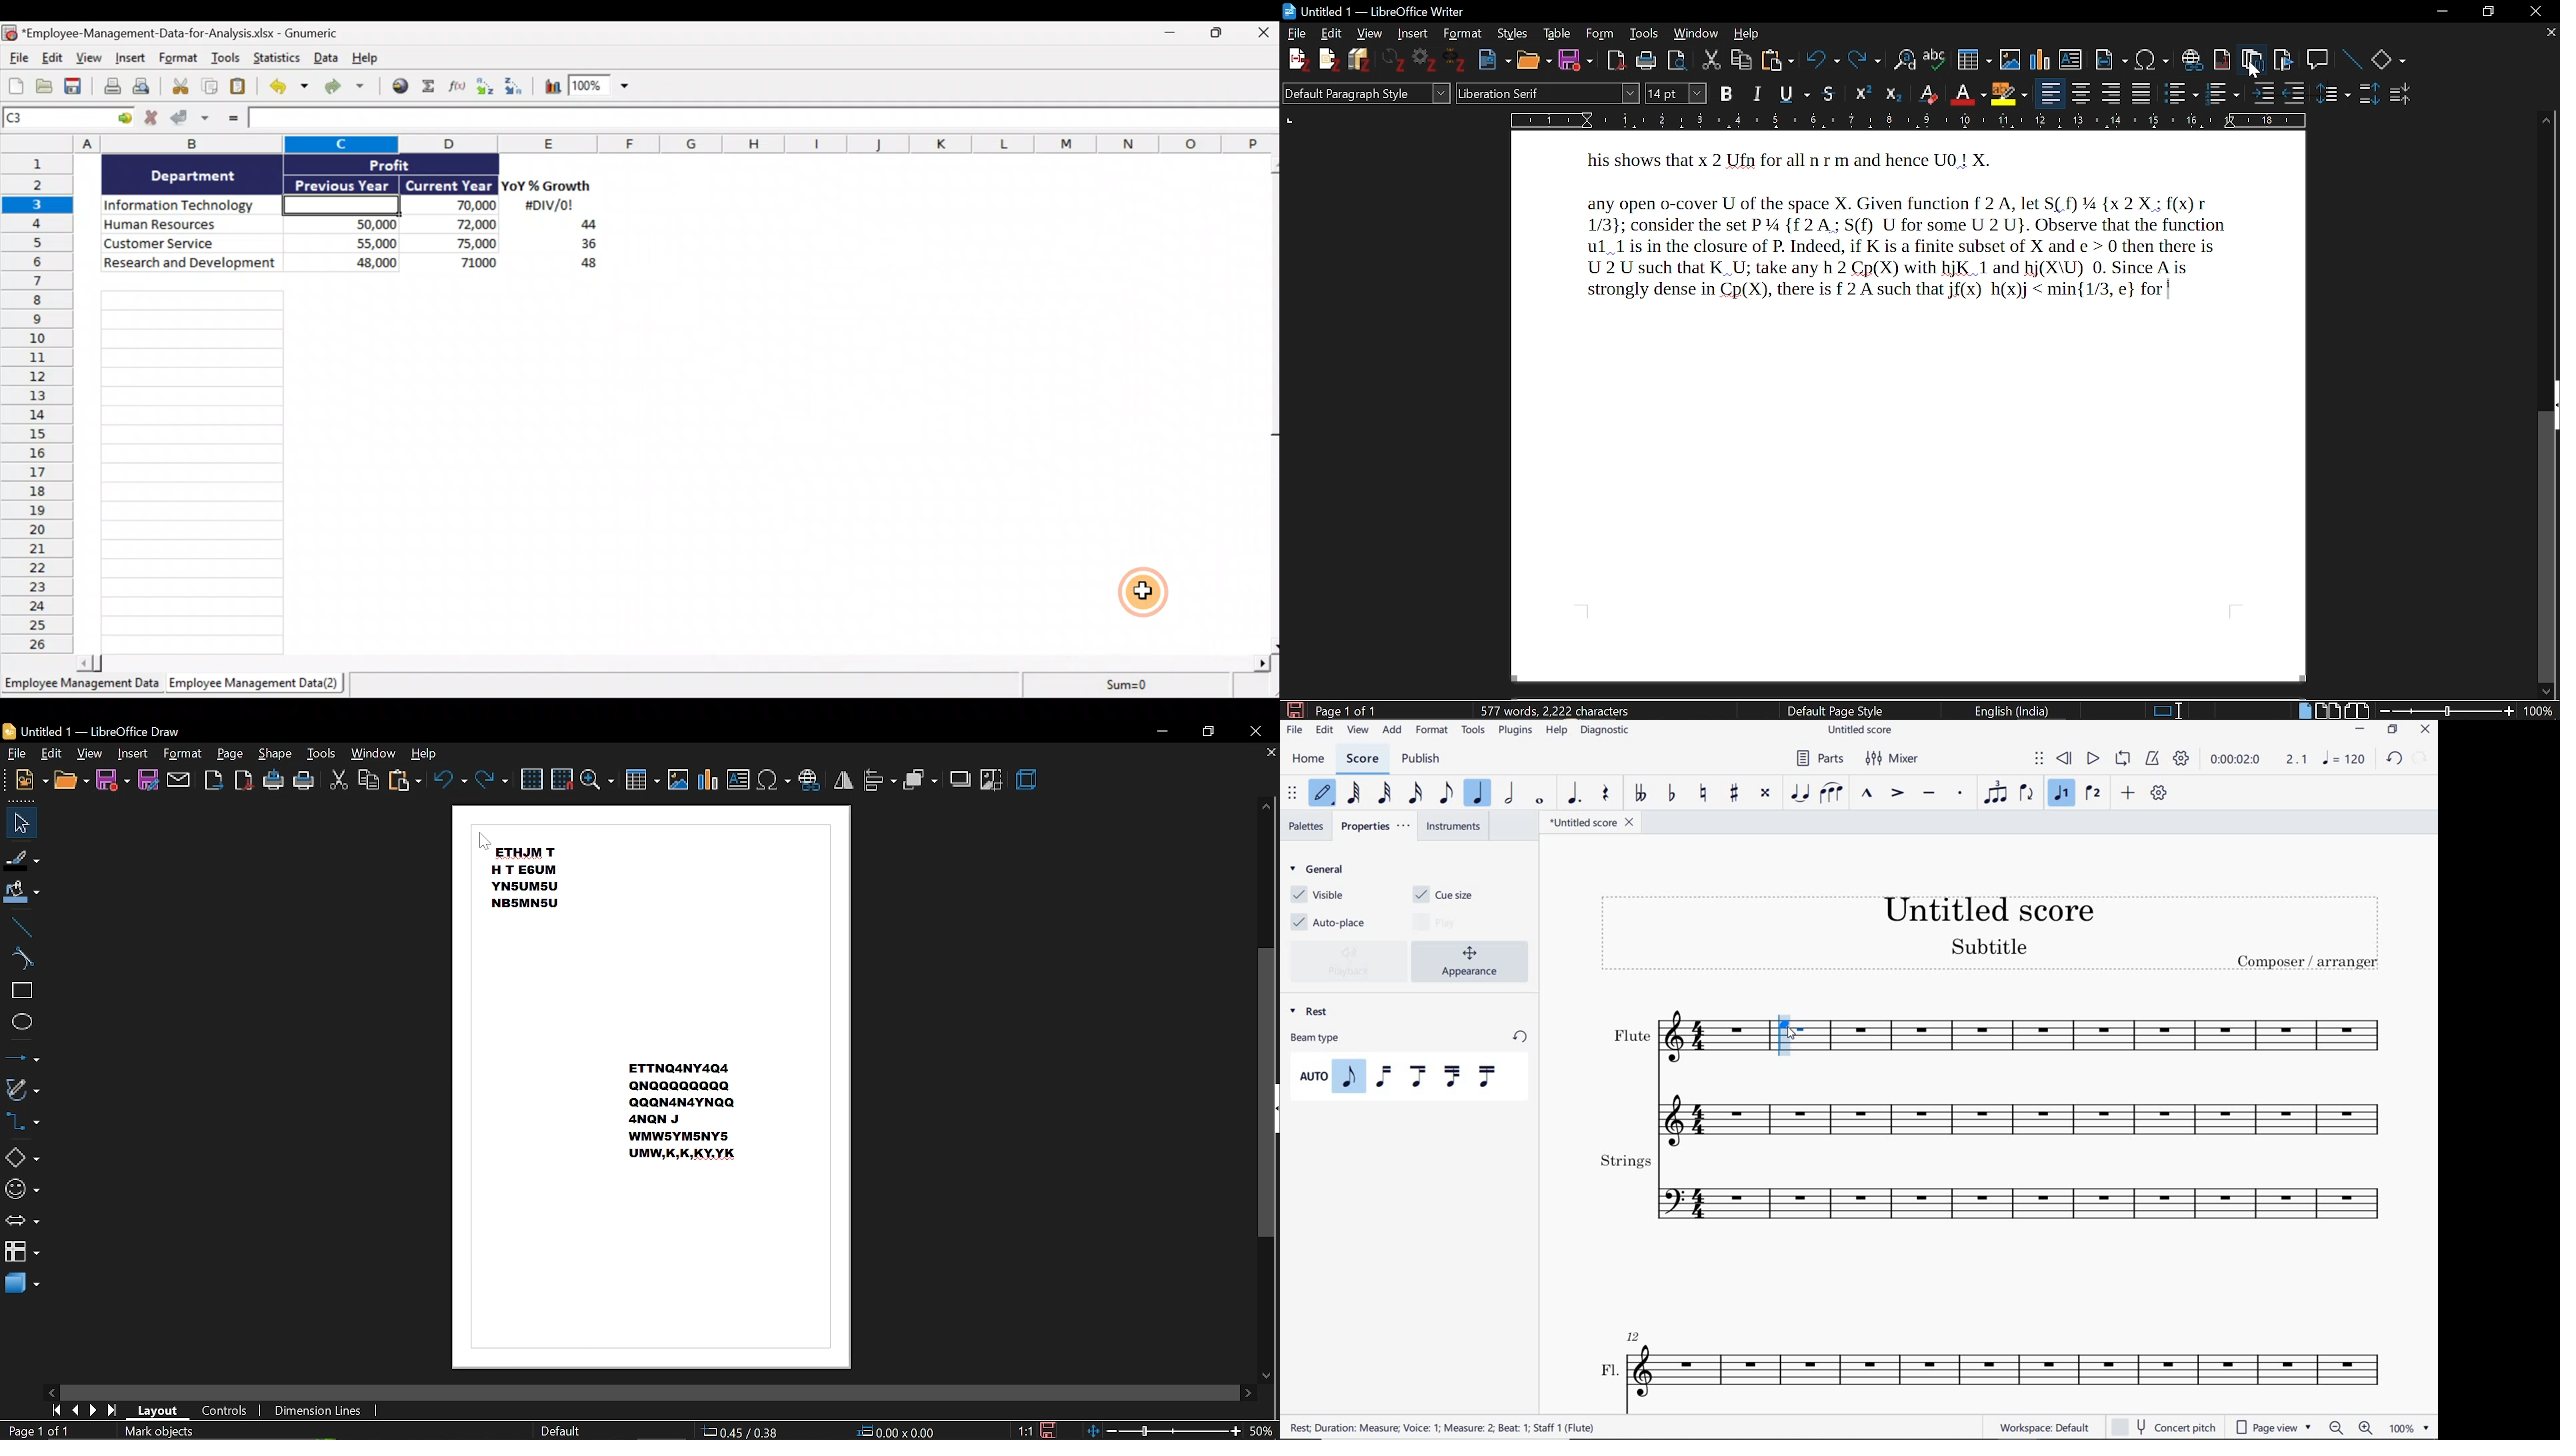  What do you see at coordinates (1318, 895) in the screenshot?
I see `VISIBLE` at bounding box center [1318, 895].